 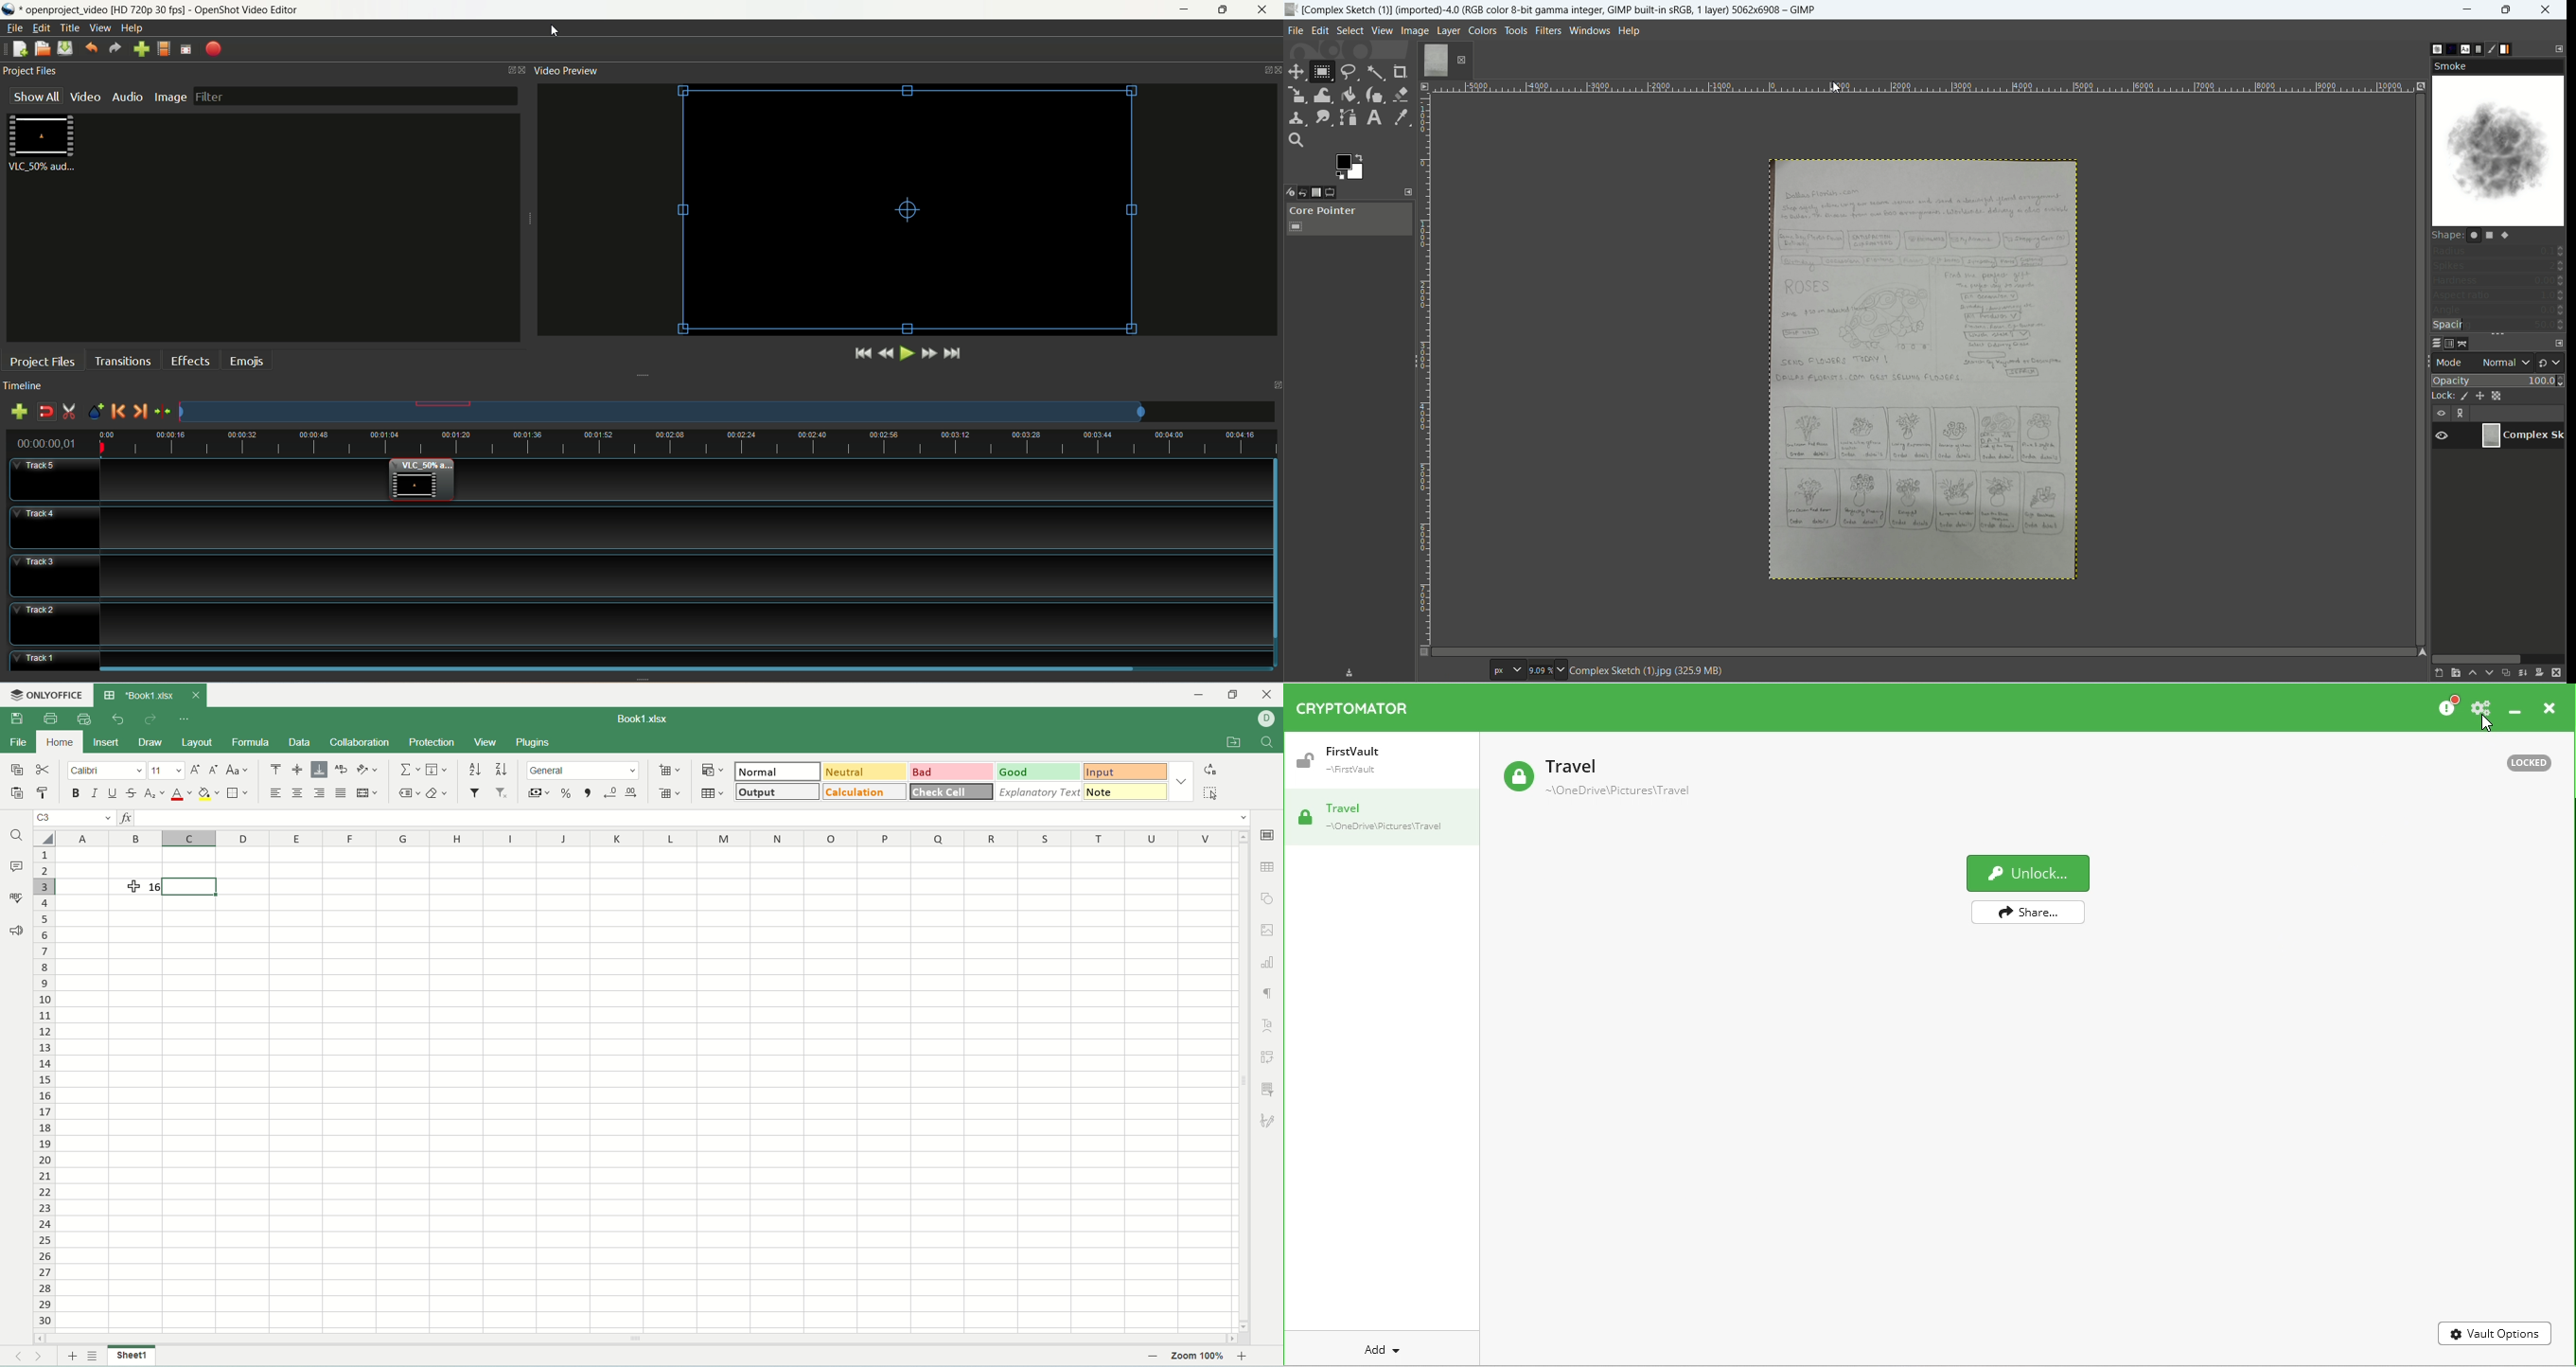 I want to click on edit, so click(x=42, y=27).